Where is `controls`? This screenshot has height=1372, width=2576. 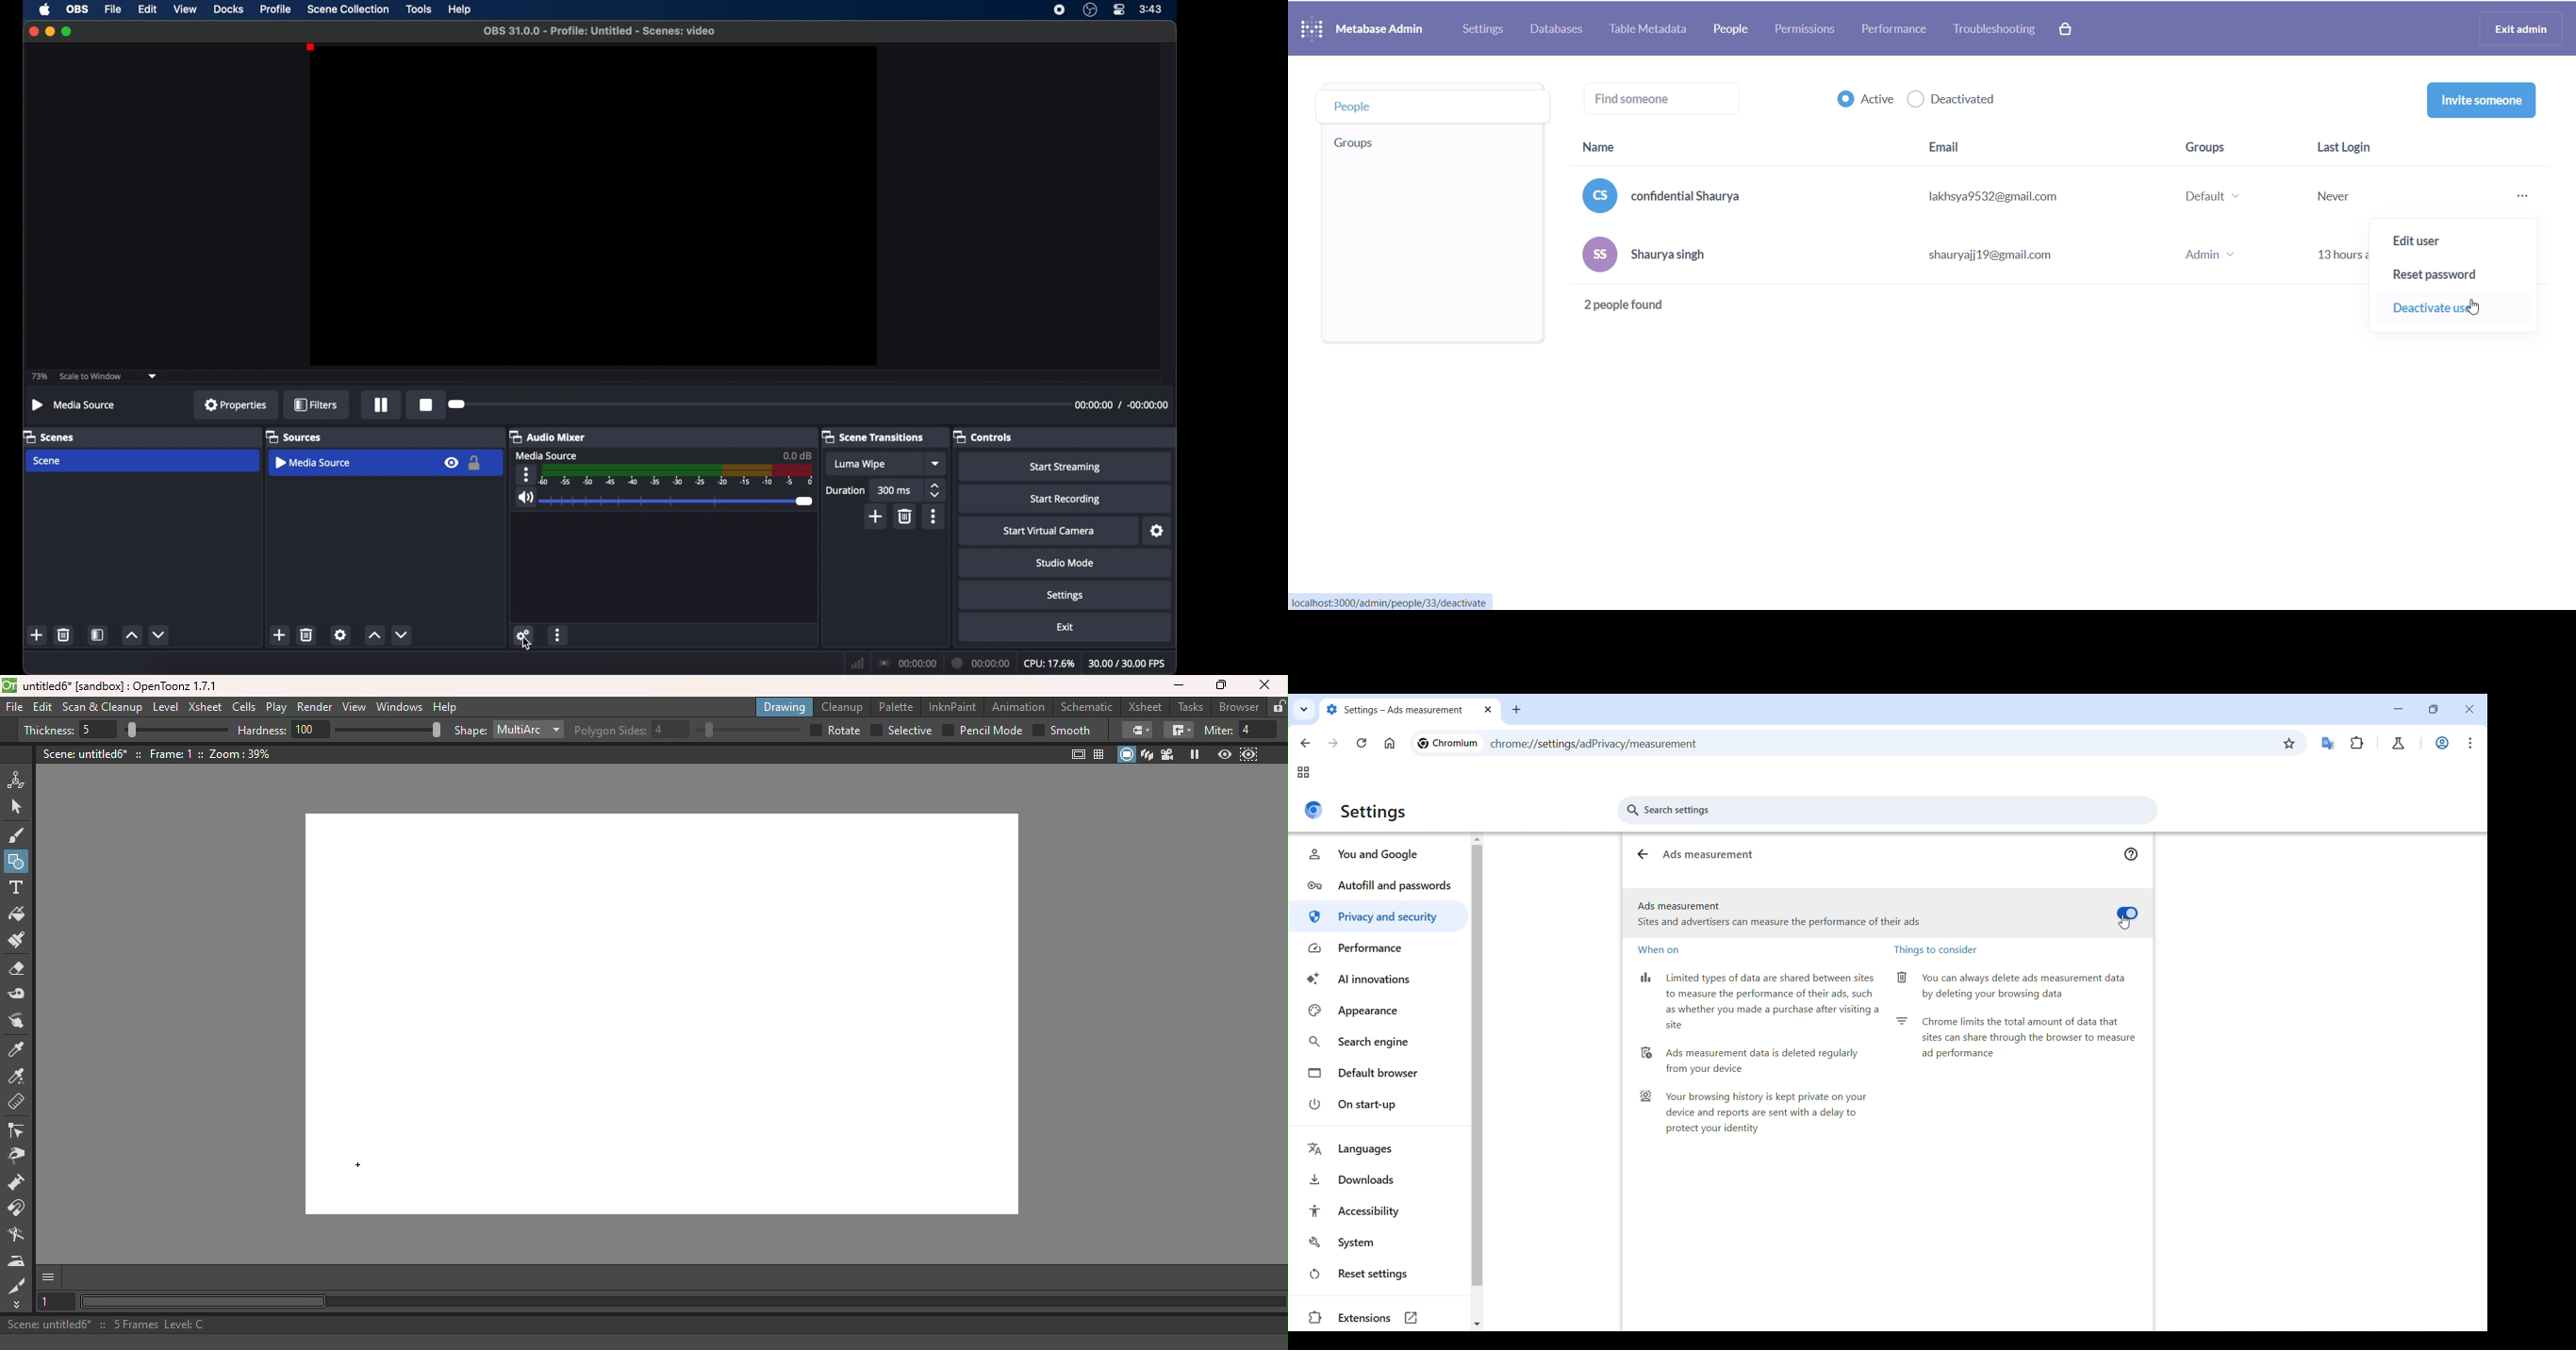 controls is located at coordinates (983, 437).